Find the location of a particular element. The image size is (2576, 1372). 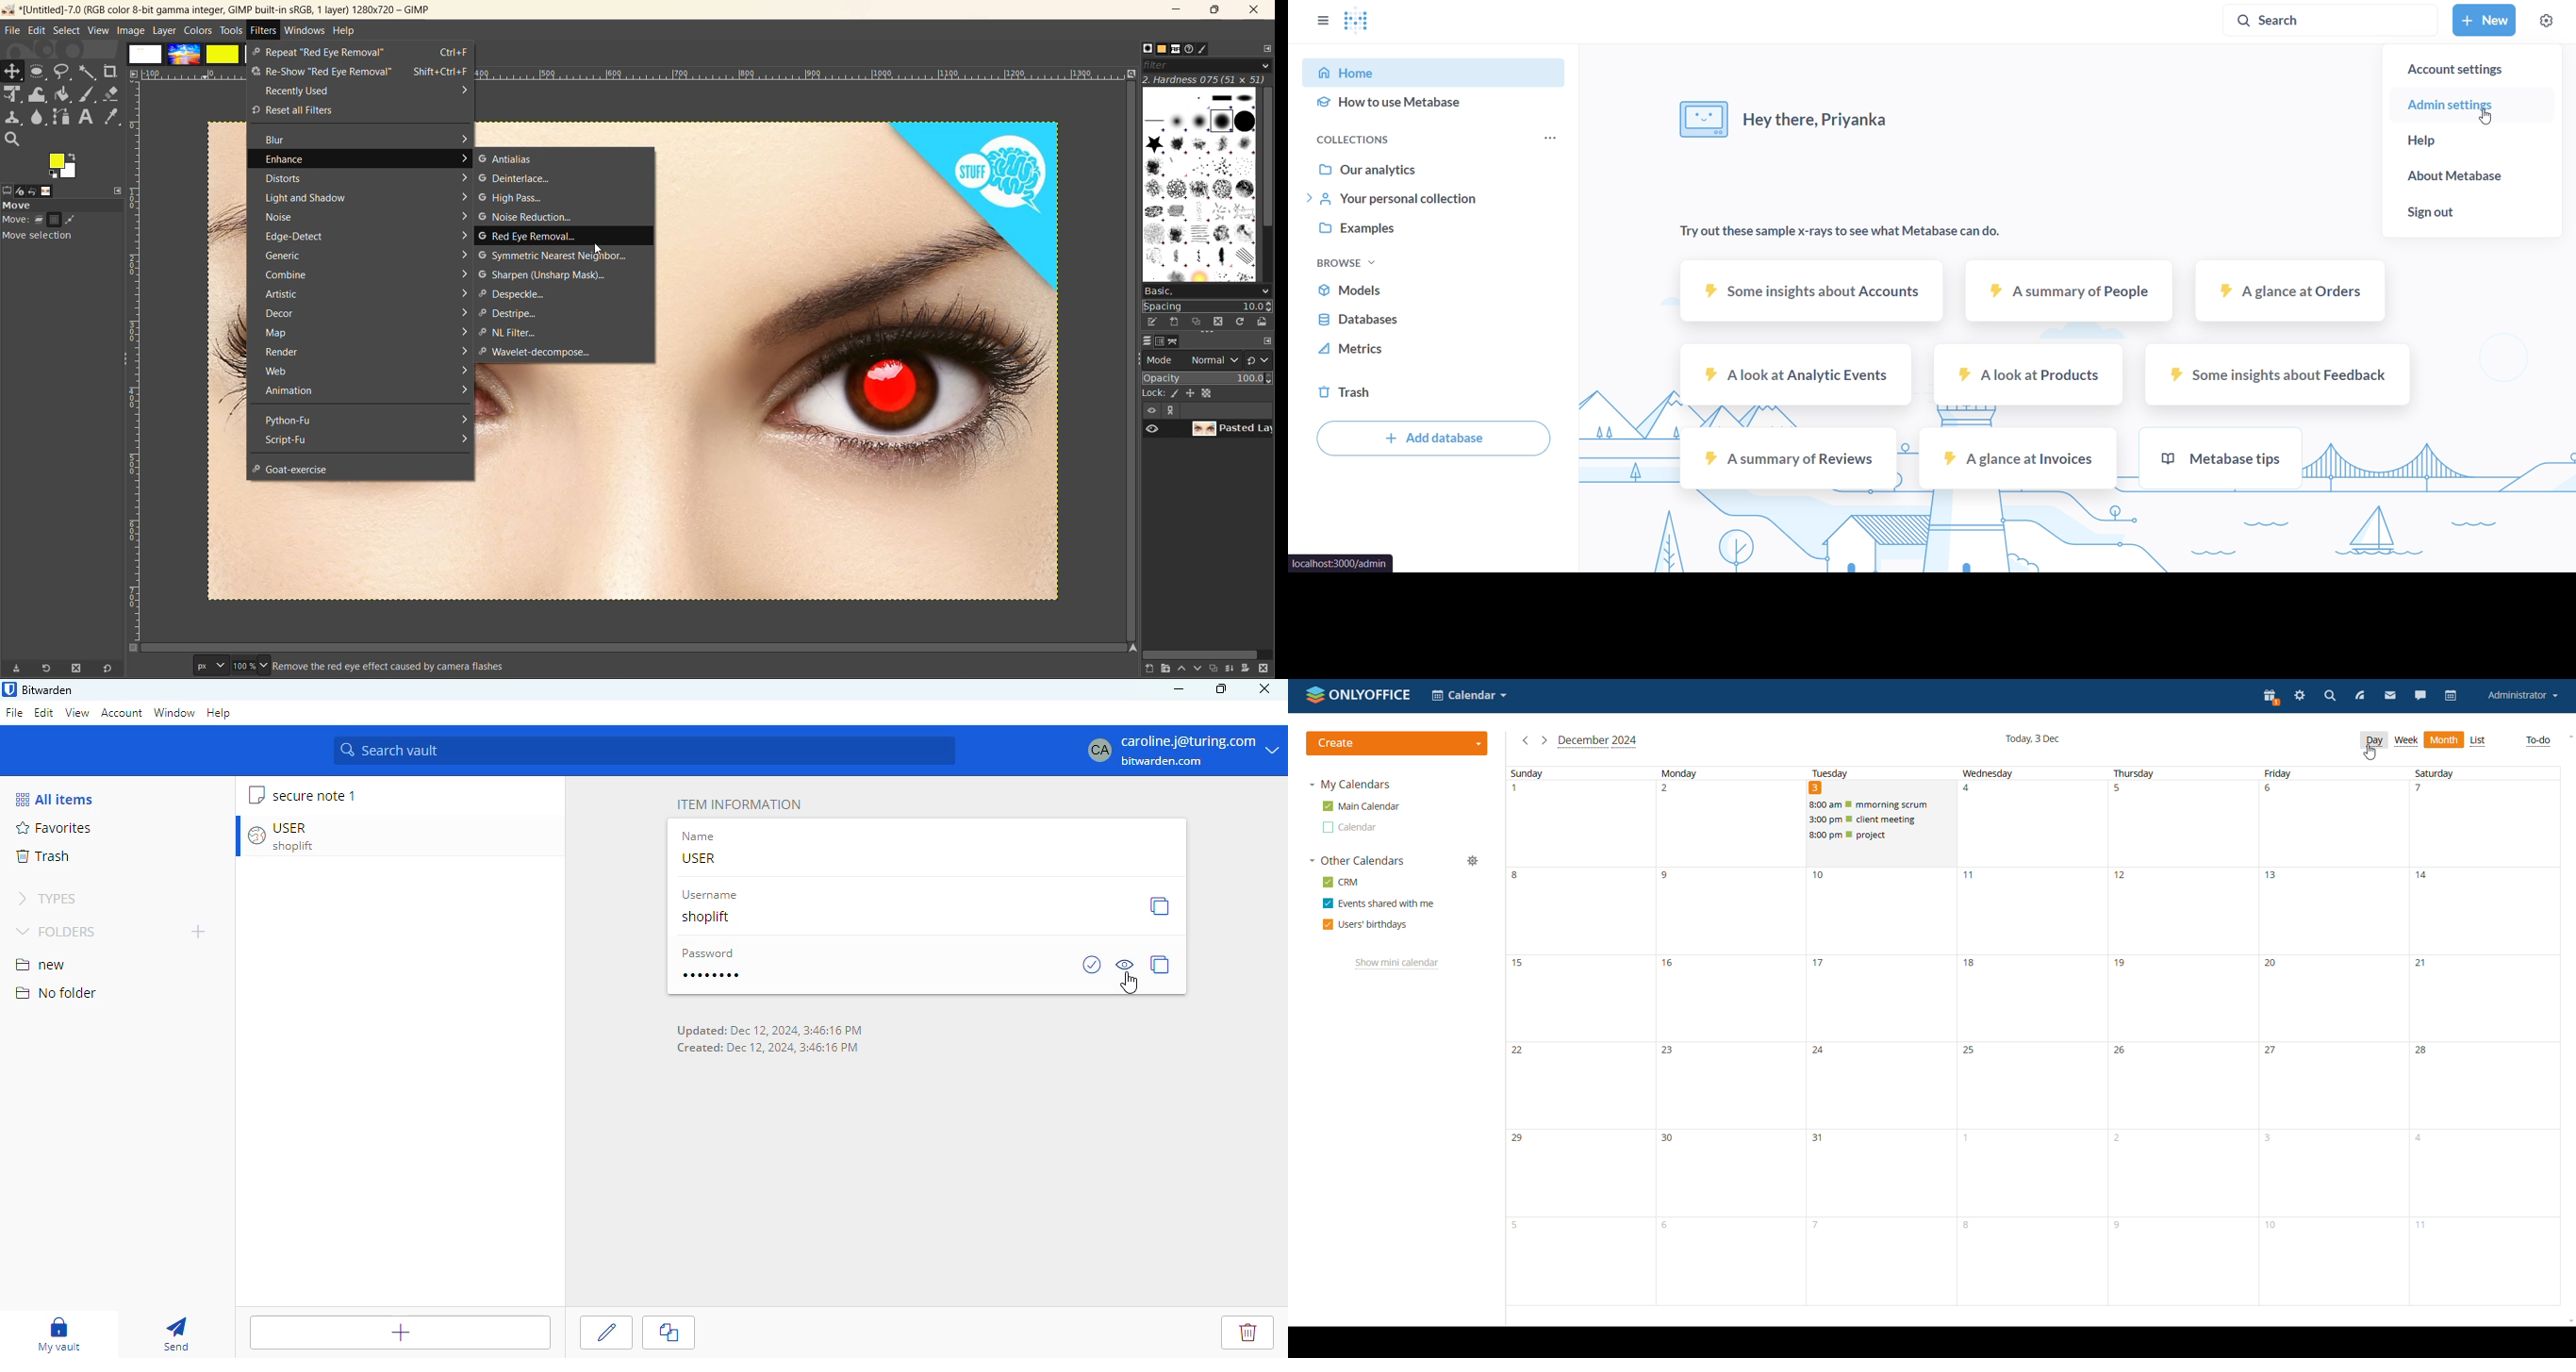

trash is located at coordinates (43, 856).